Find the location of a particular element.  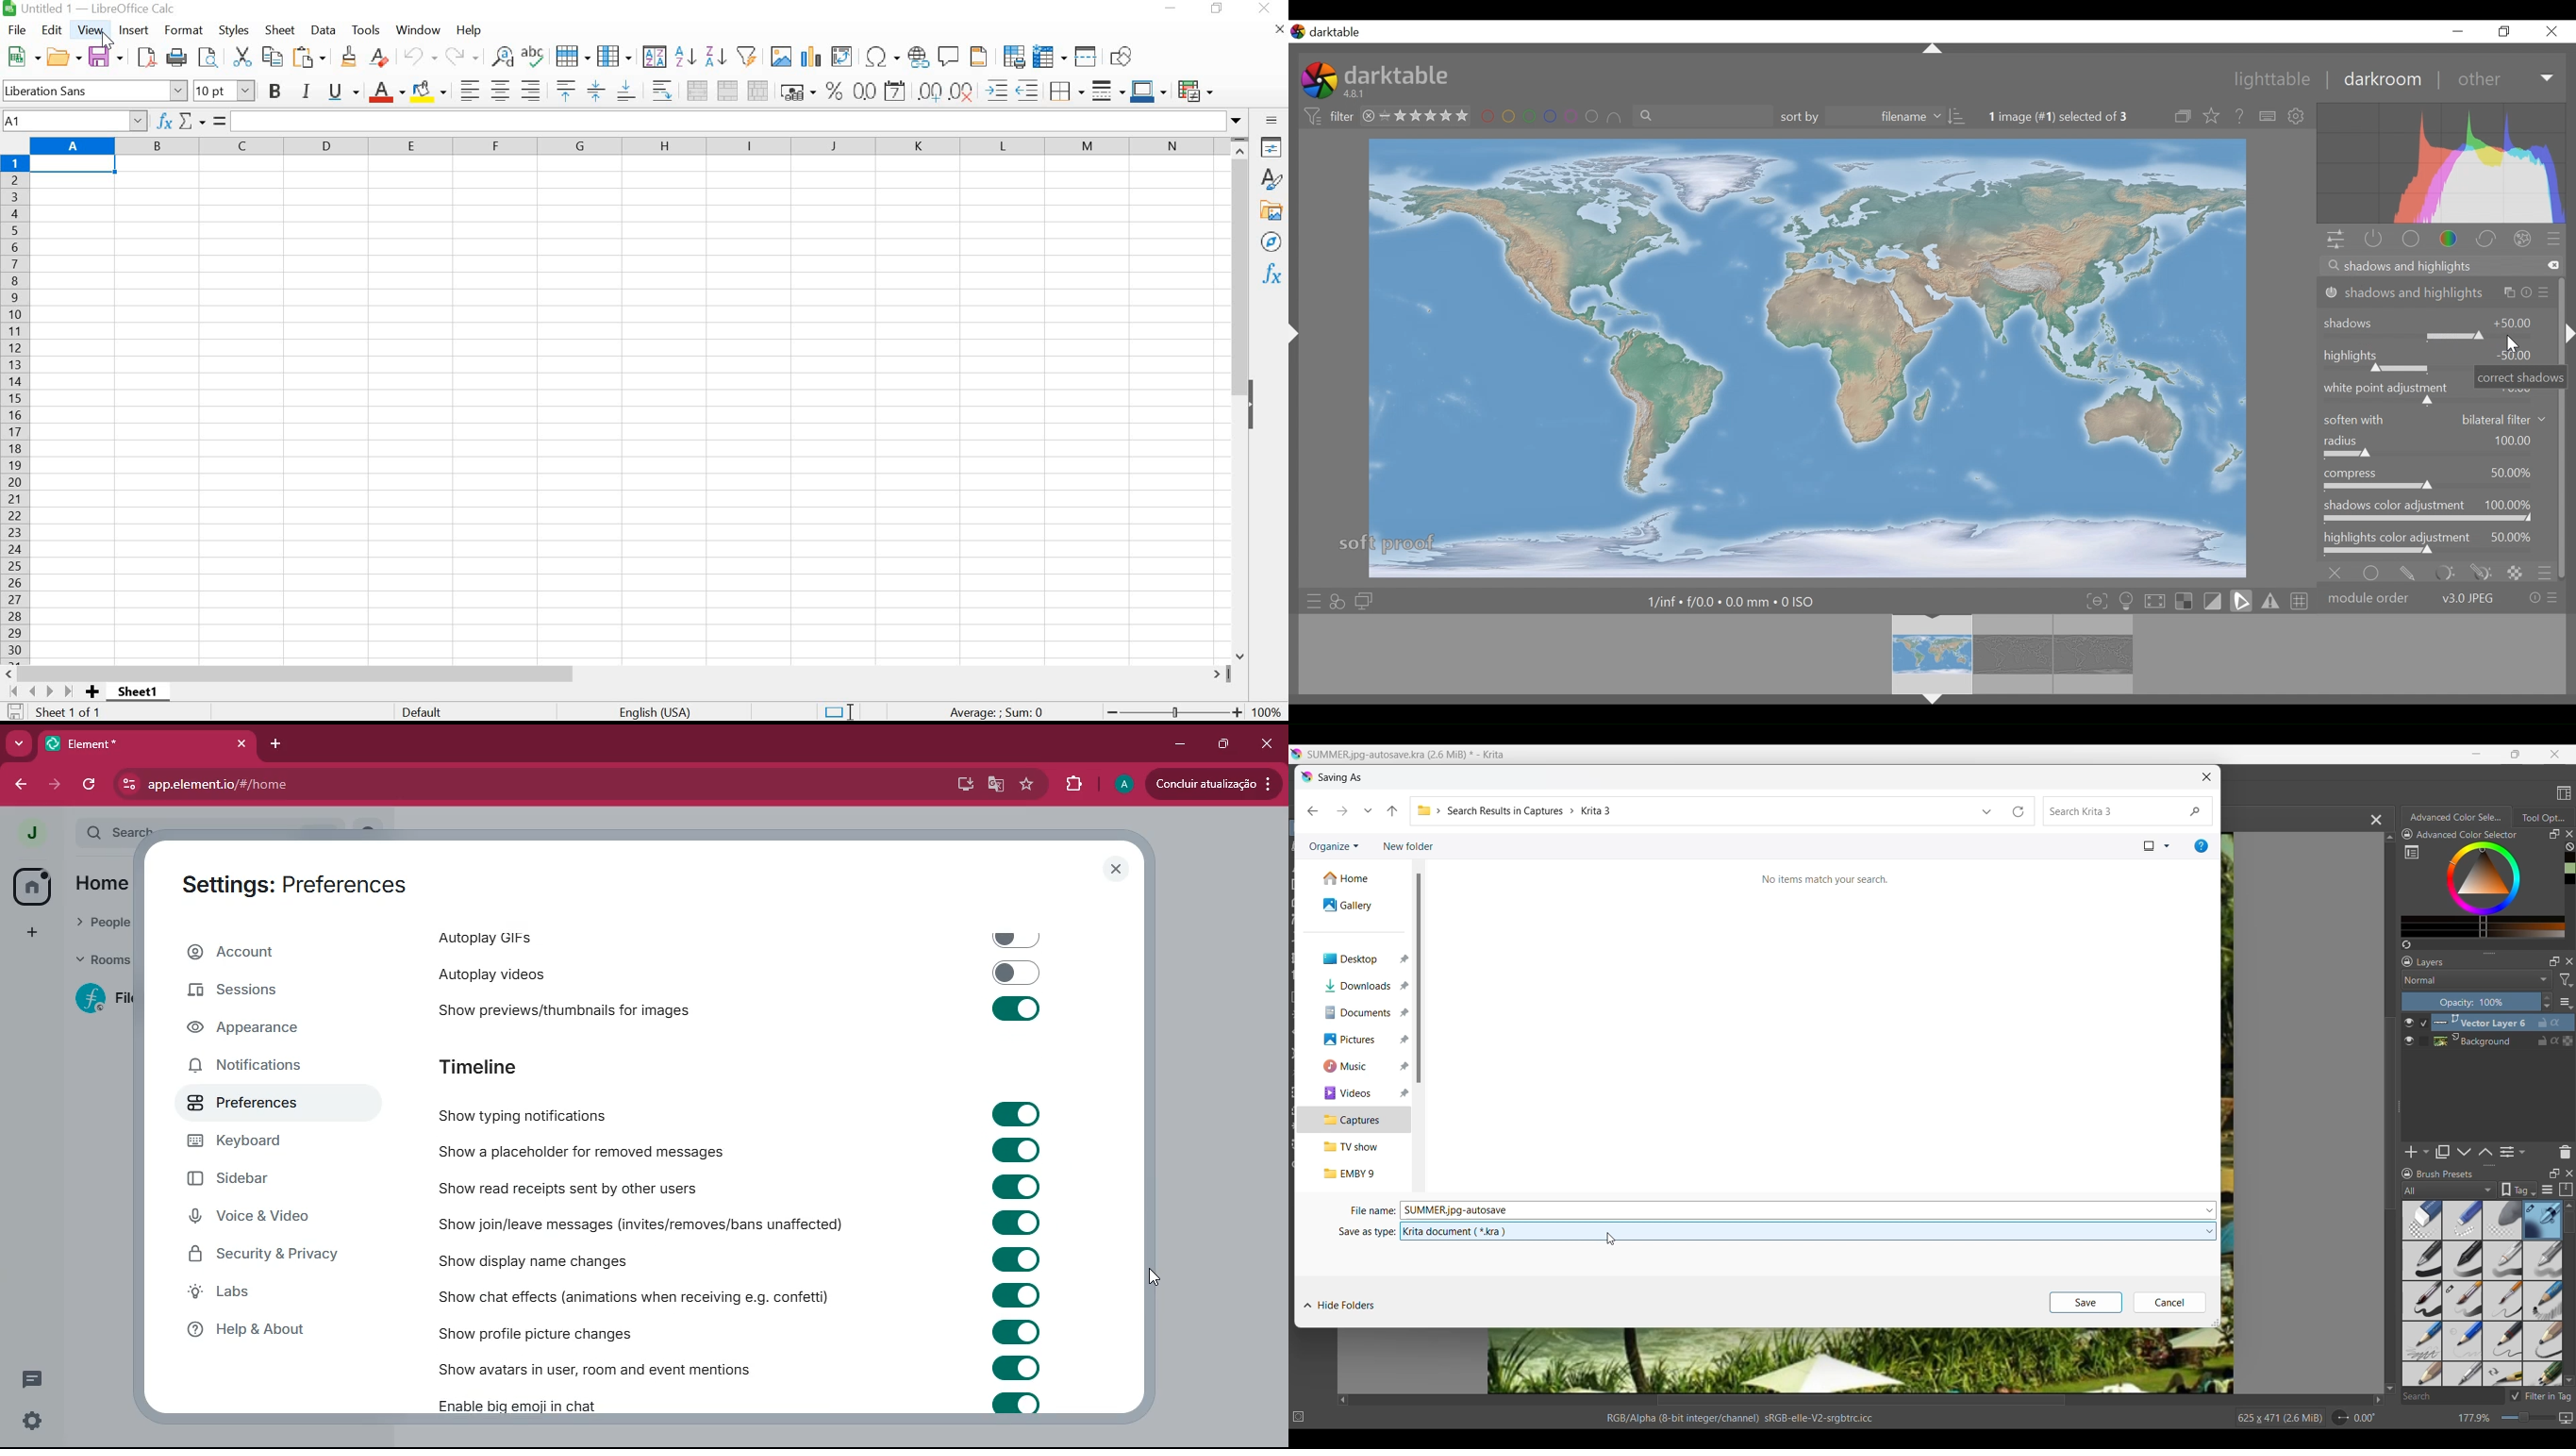

Show a placeholder for removed messages is located at coordinates (744, 1151).